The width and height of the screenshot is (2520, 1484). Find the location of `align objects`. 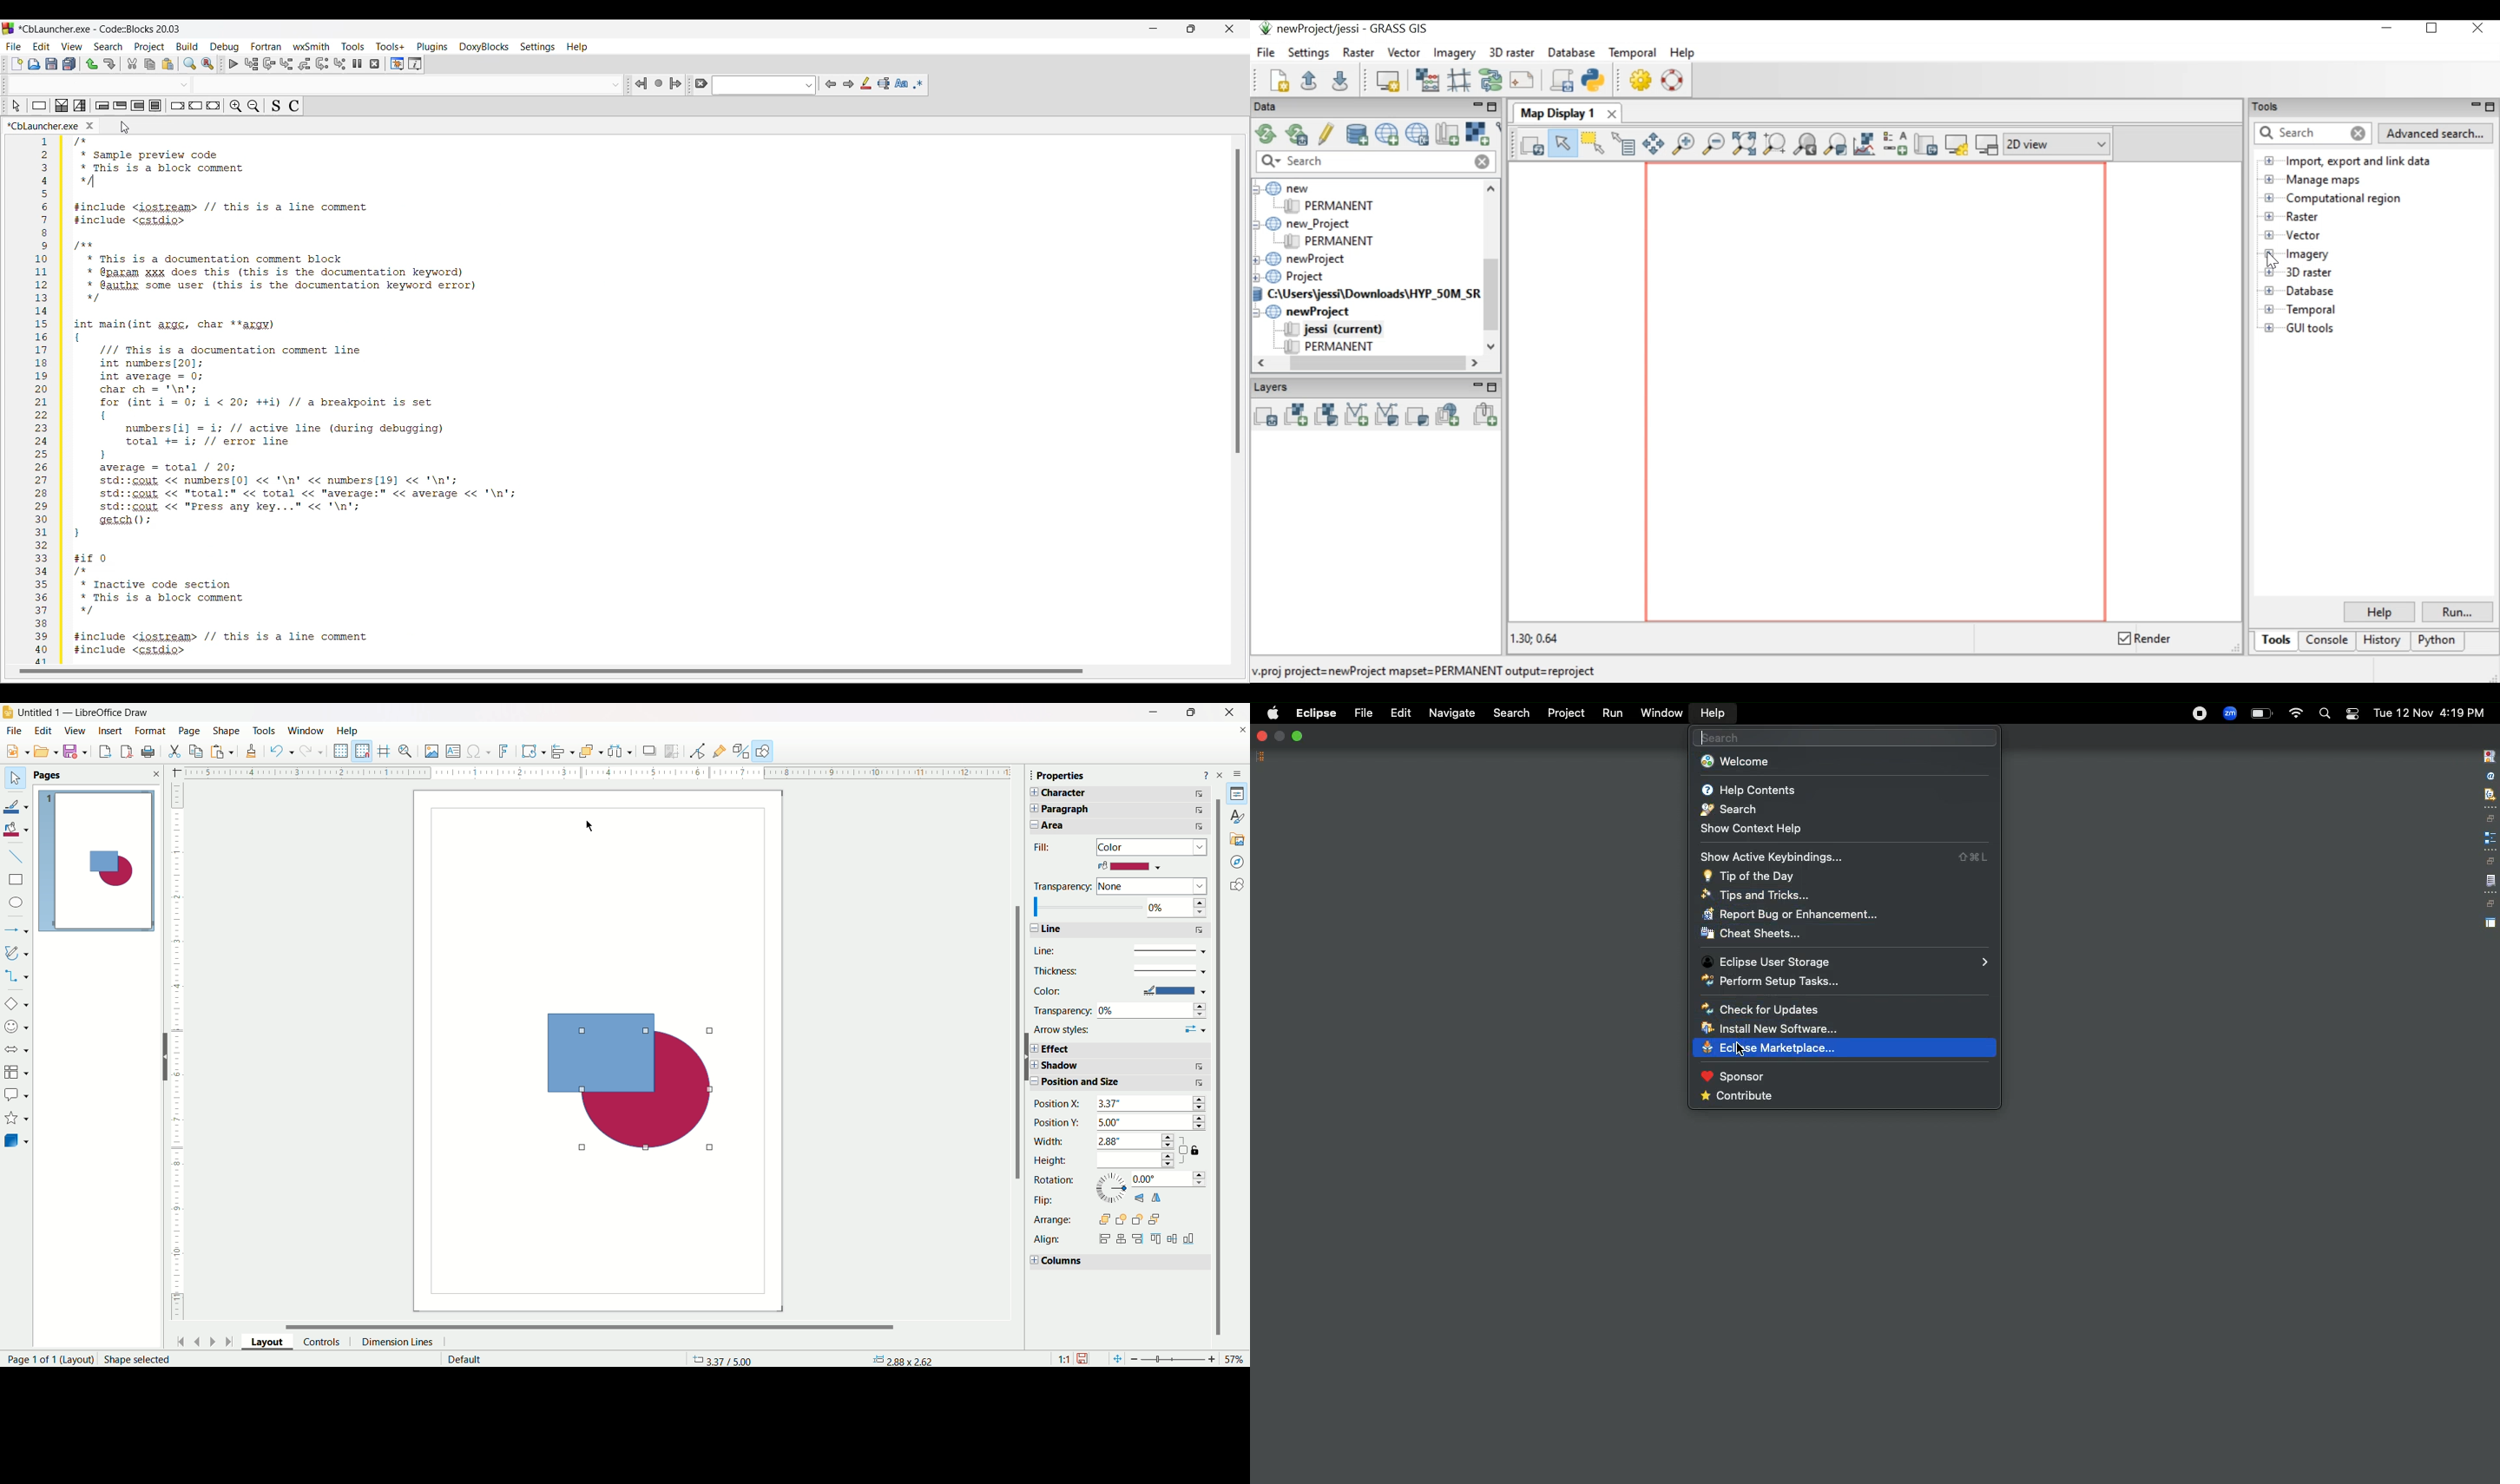

align objects is located at coordinates (564, 754).